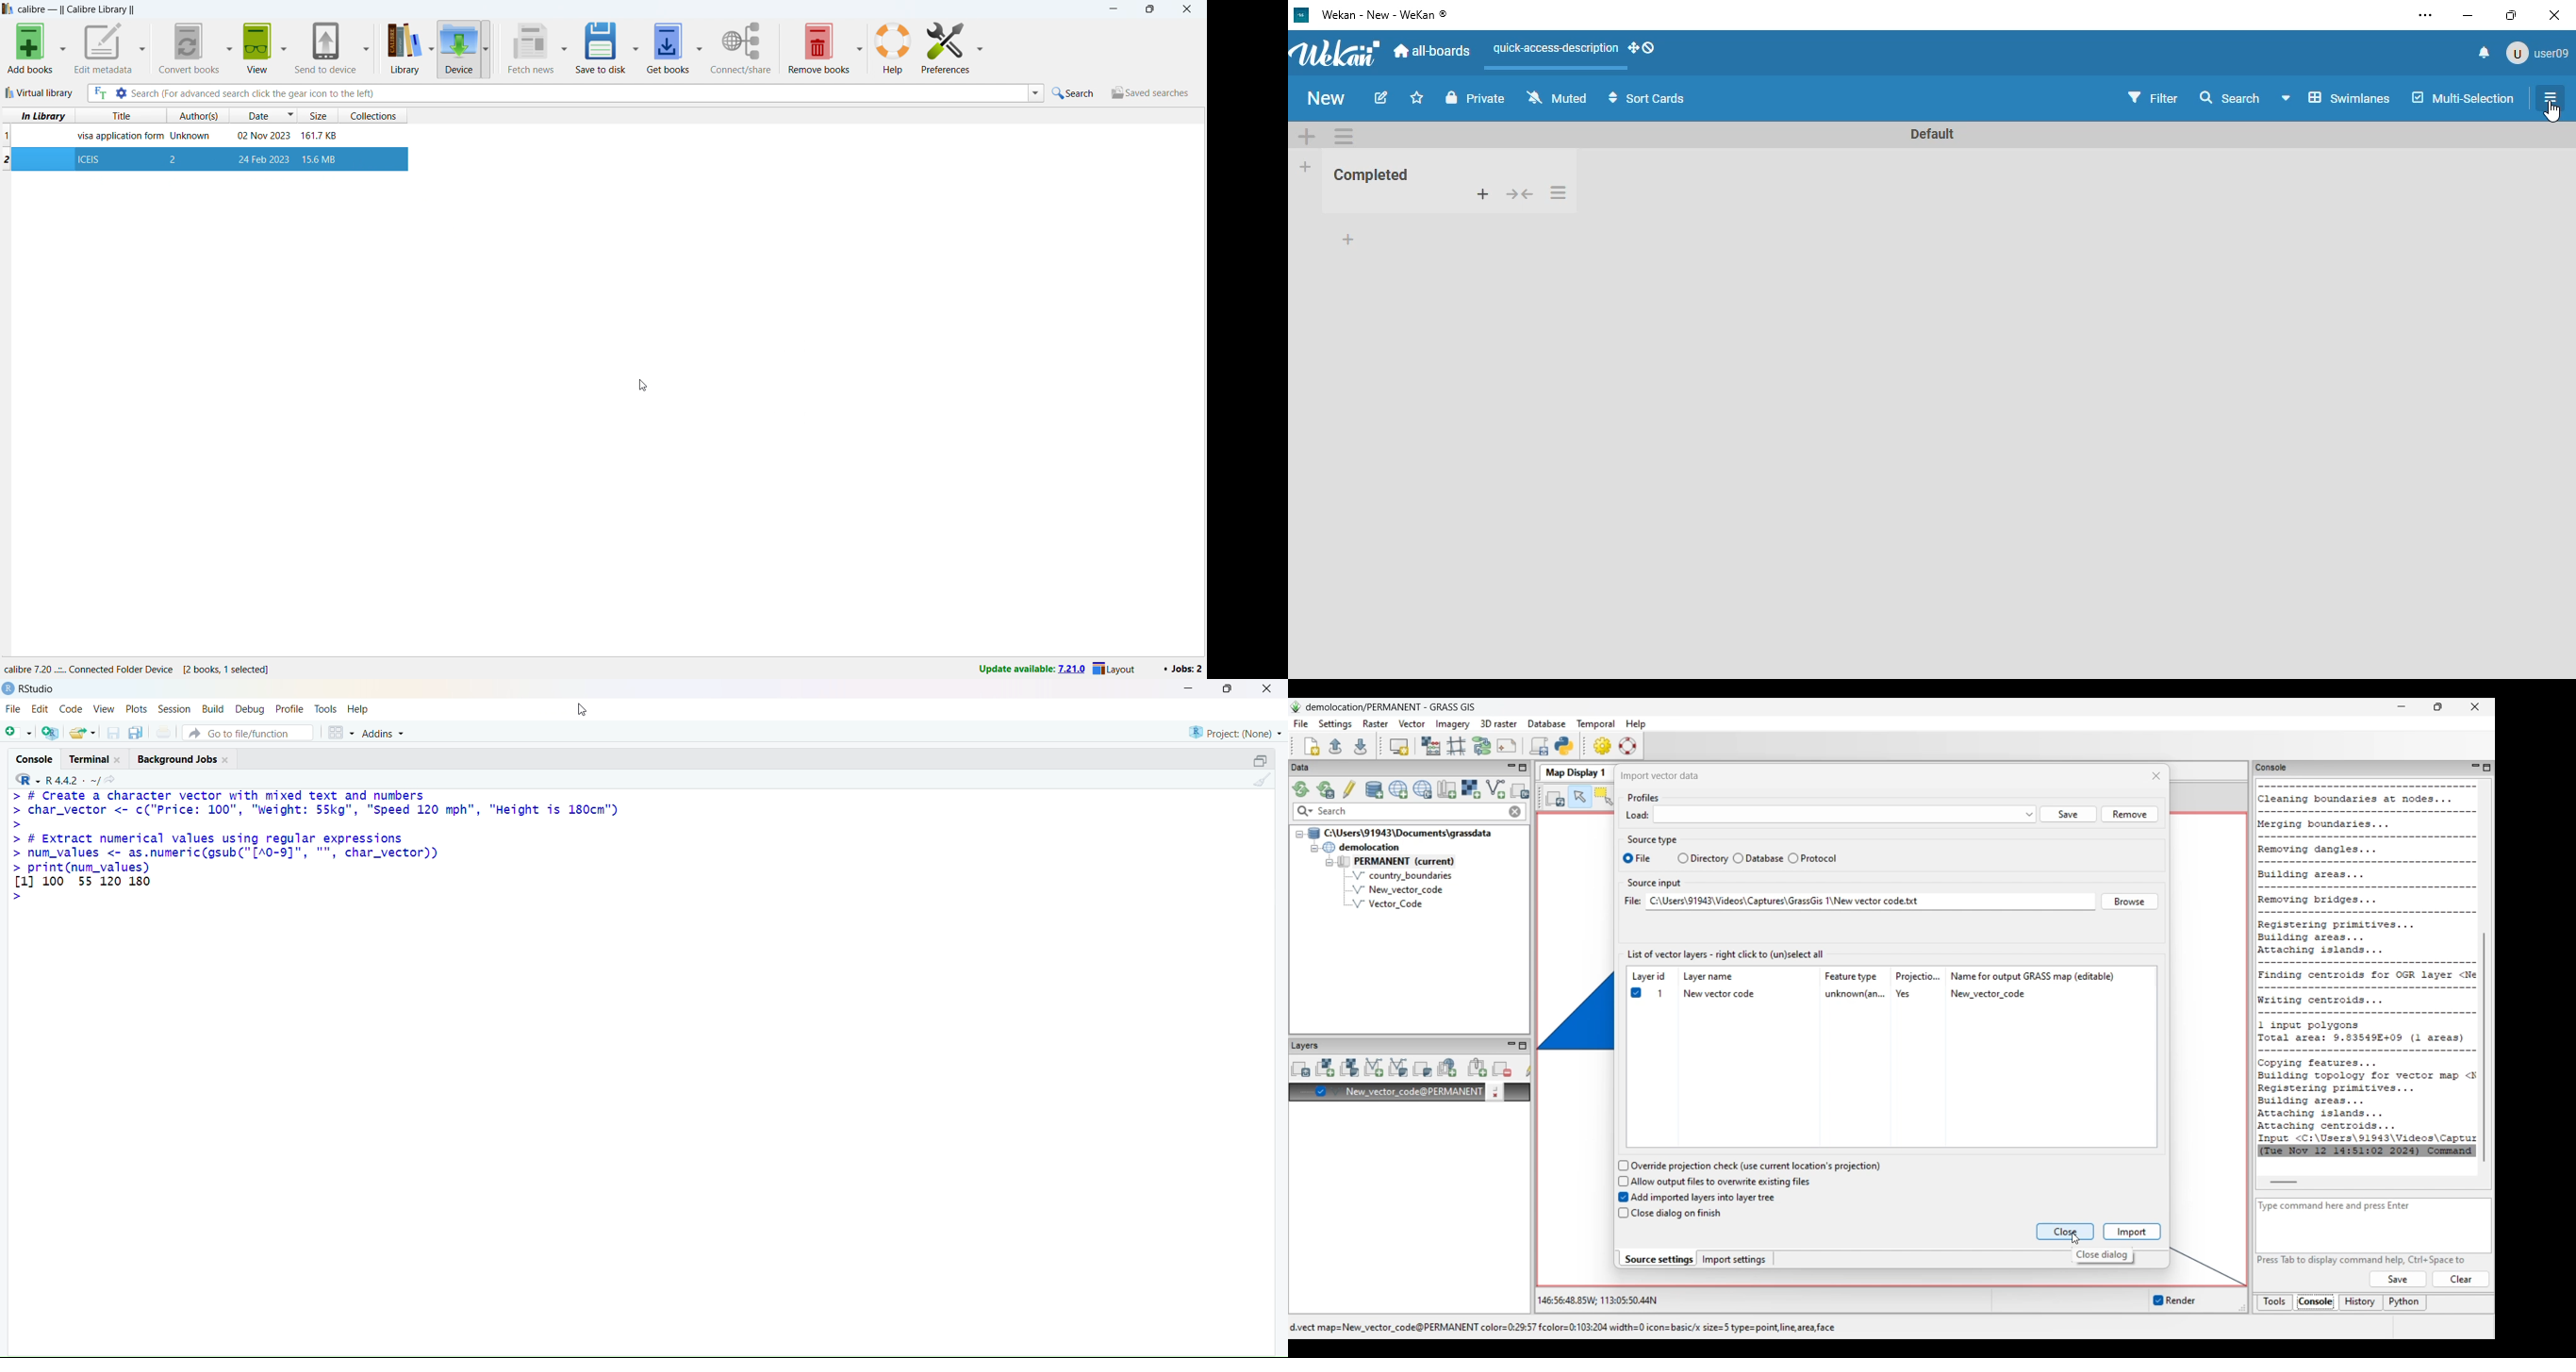  Describe the element at coordinates (13, 708) in the screenshot. I see `file` at that location.